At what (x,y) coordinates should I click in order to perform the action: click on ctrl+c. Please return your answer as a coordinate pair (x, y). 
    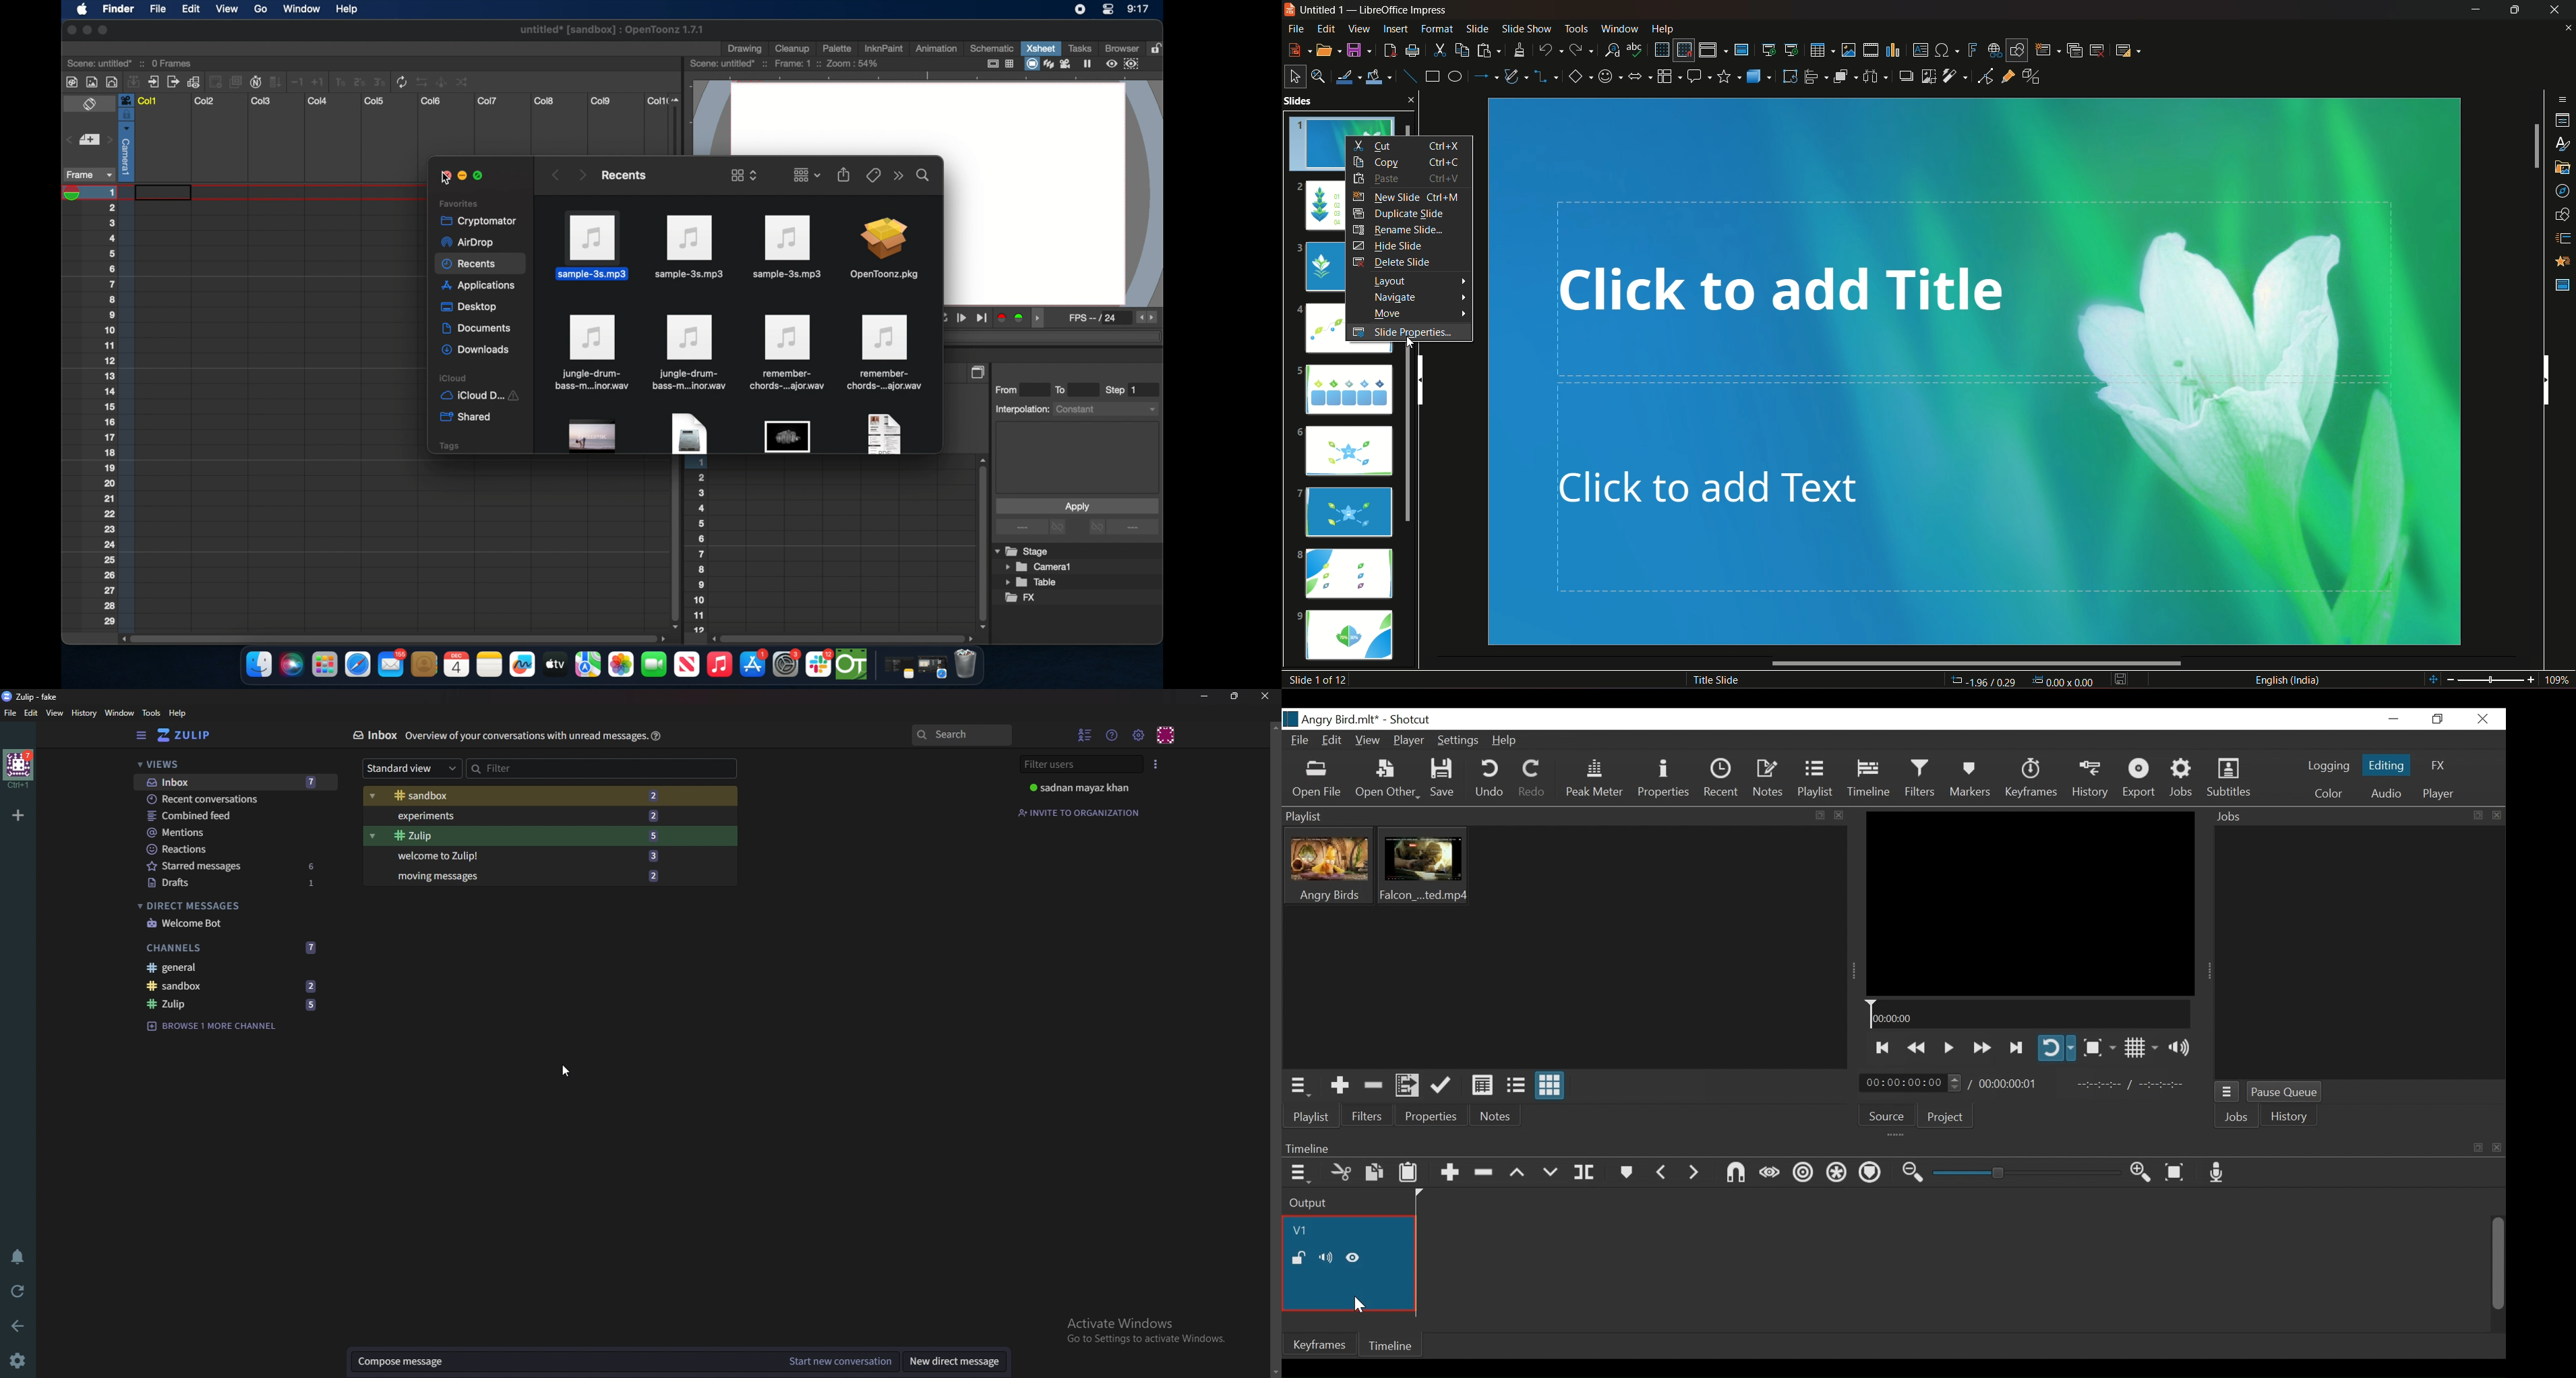
    Looking at the image, I should click on (1449, 162).